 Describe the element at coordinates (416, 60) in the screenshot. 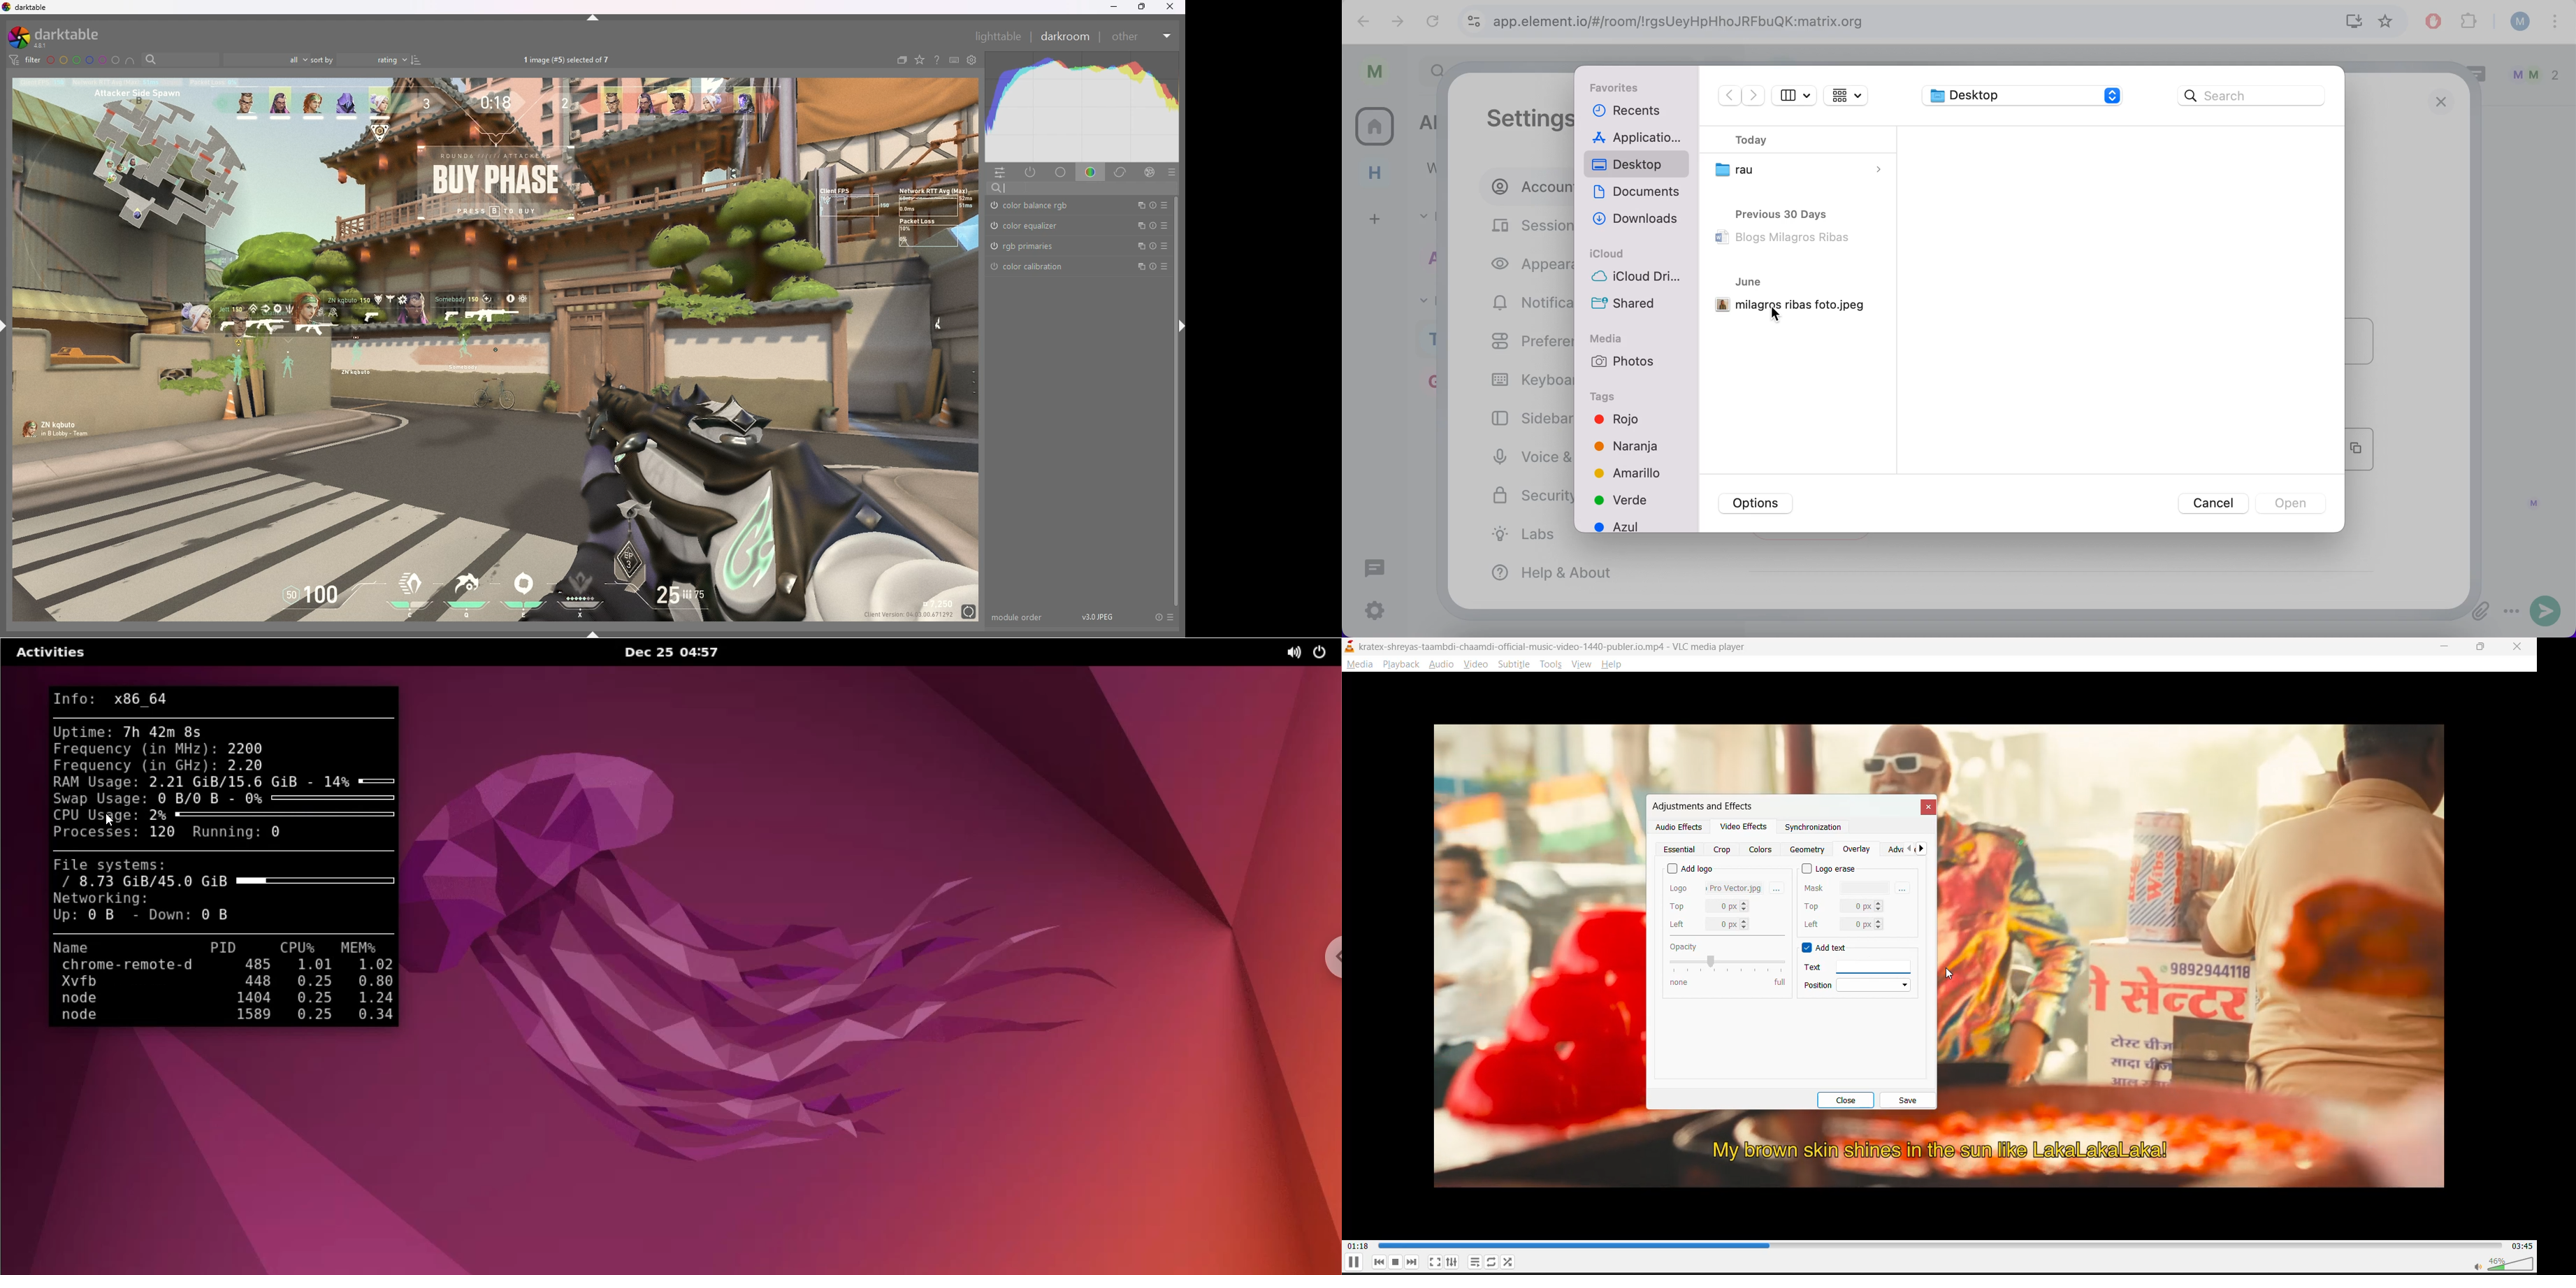

I see `reverse sort order` at that location.